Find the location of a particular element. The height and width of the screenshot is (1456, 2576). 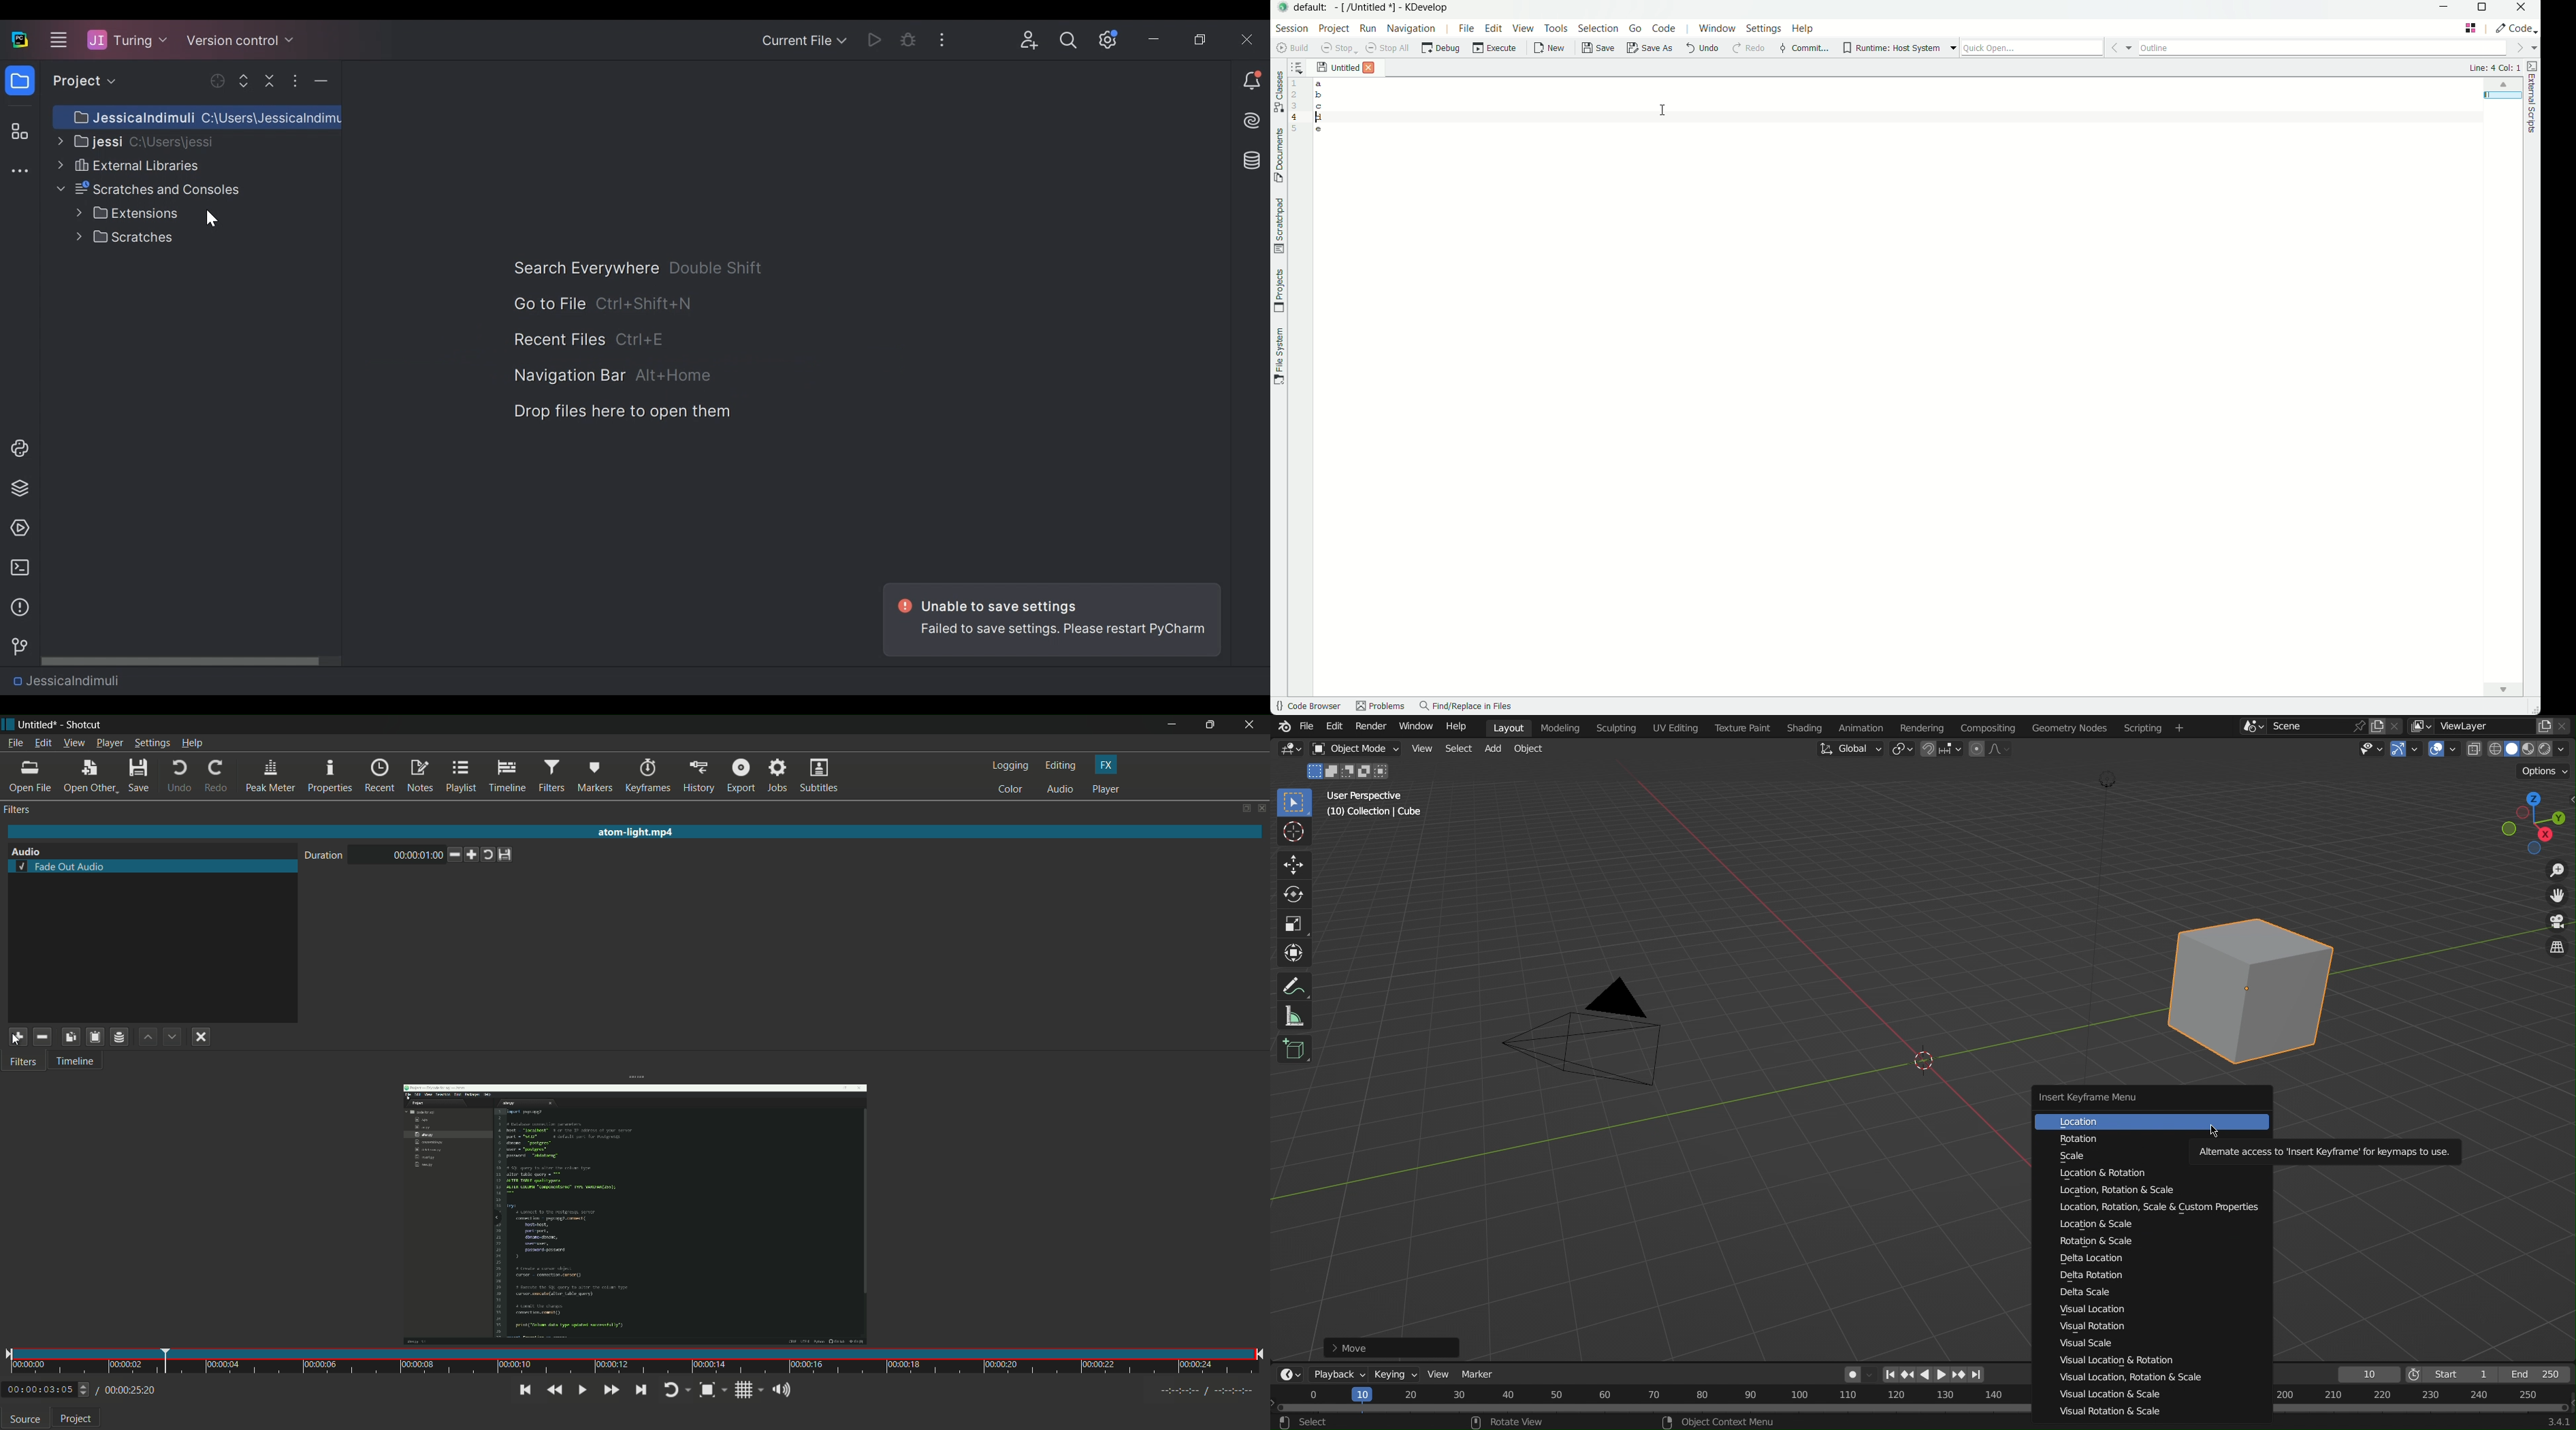

Cursor is located at coordinates (1295, 834).